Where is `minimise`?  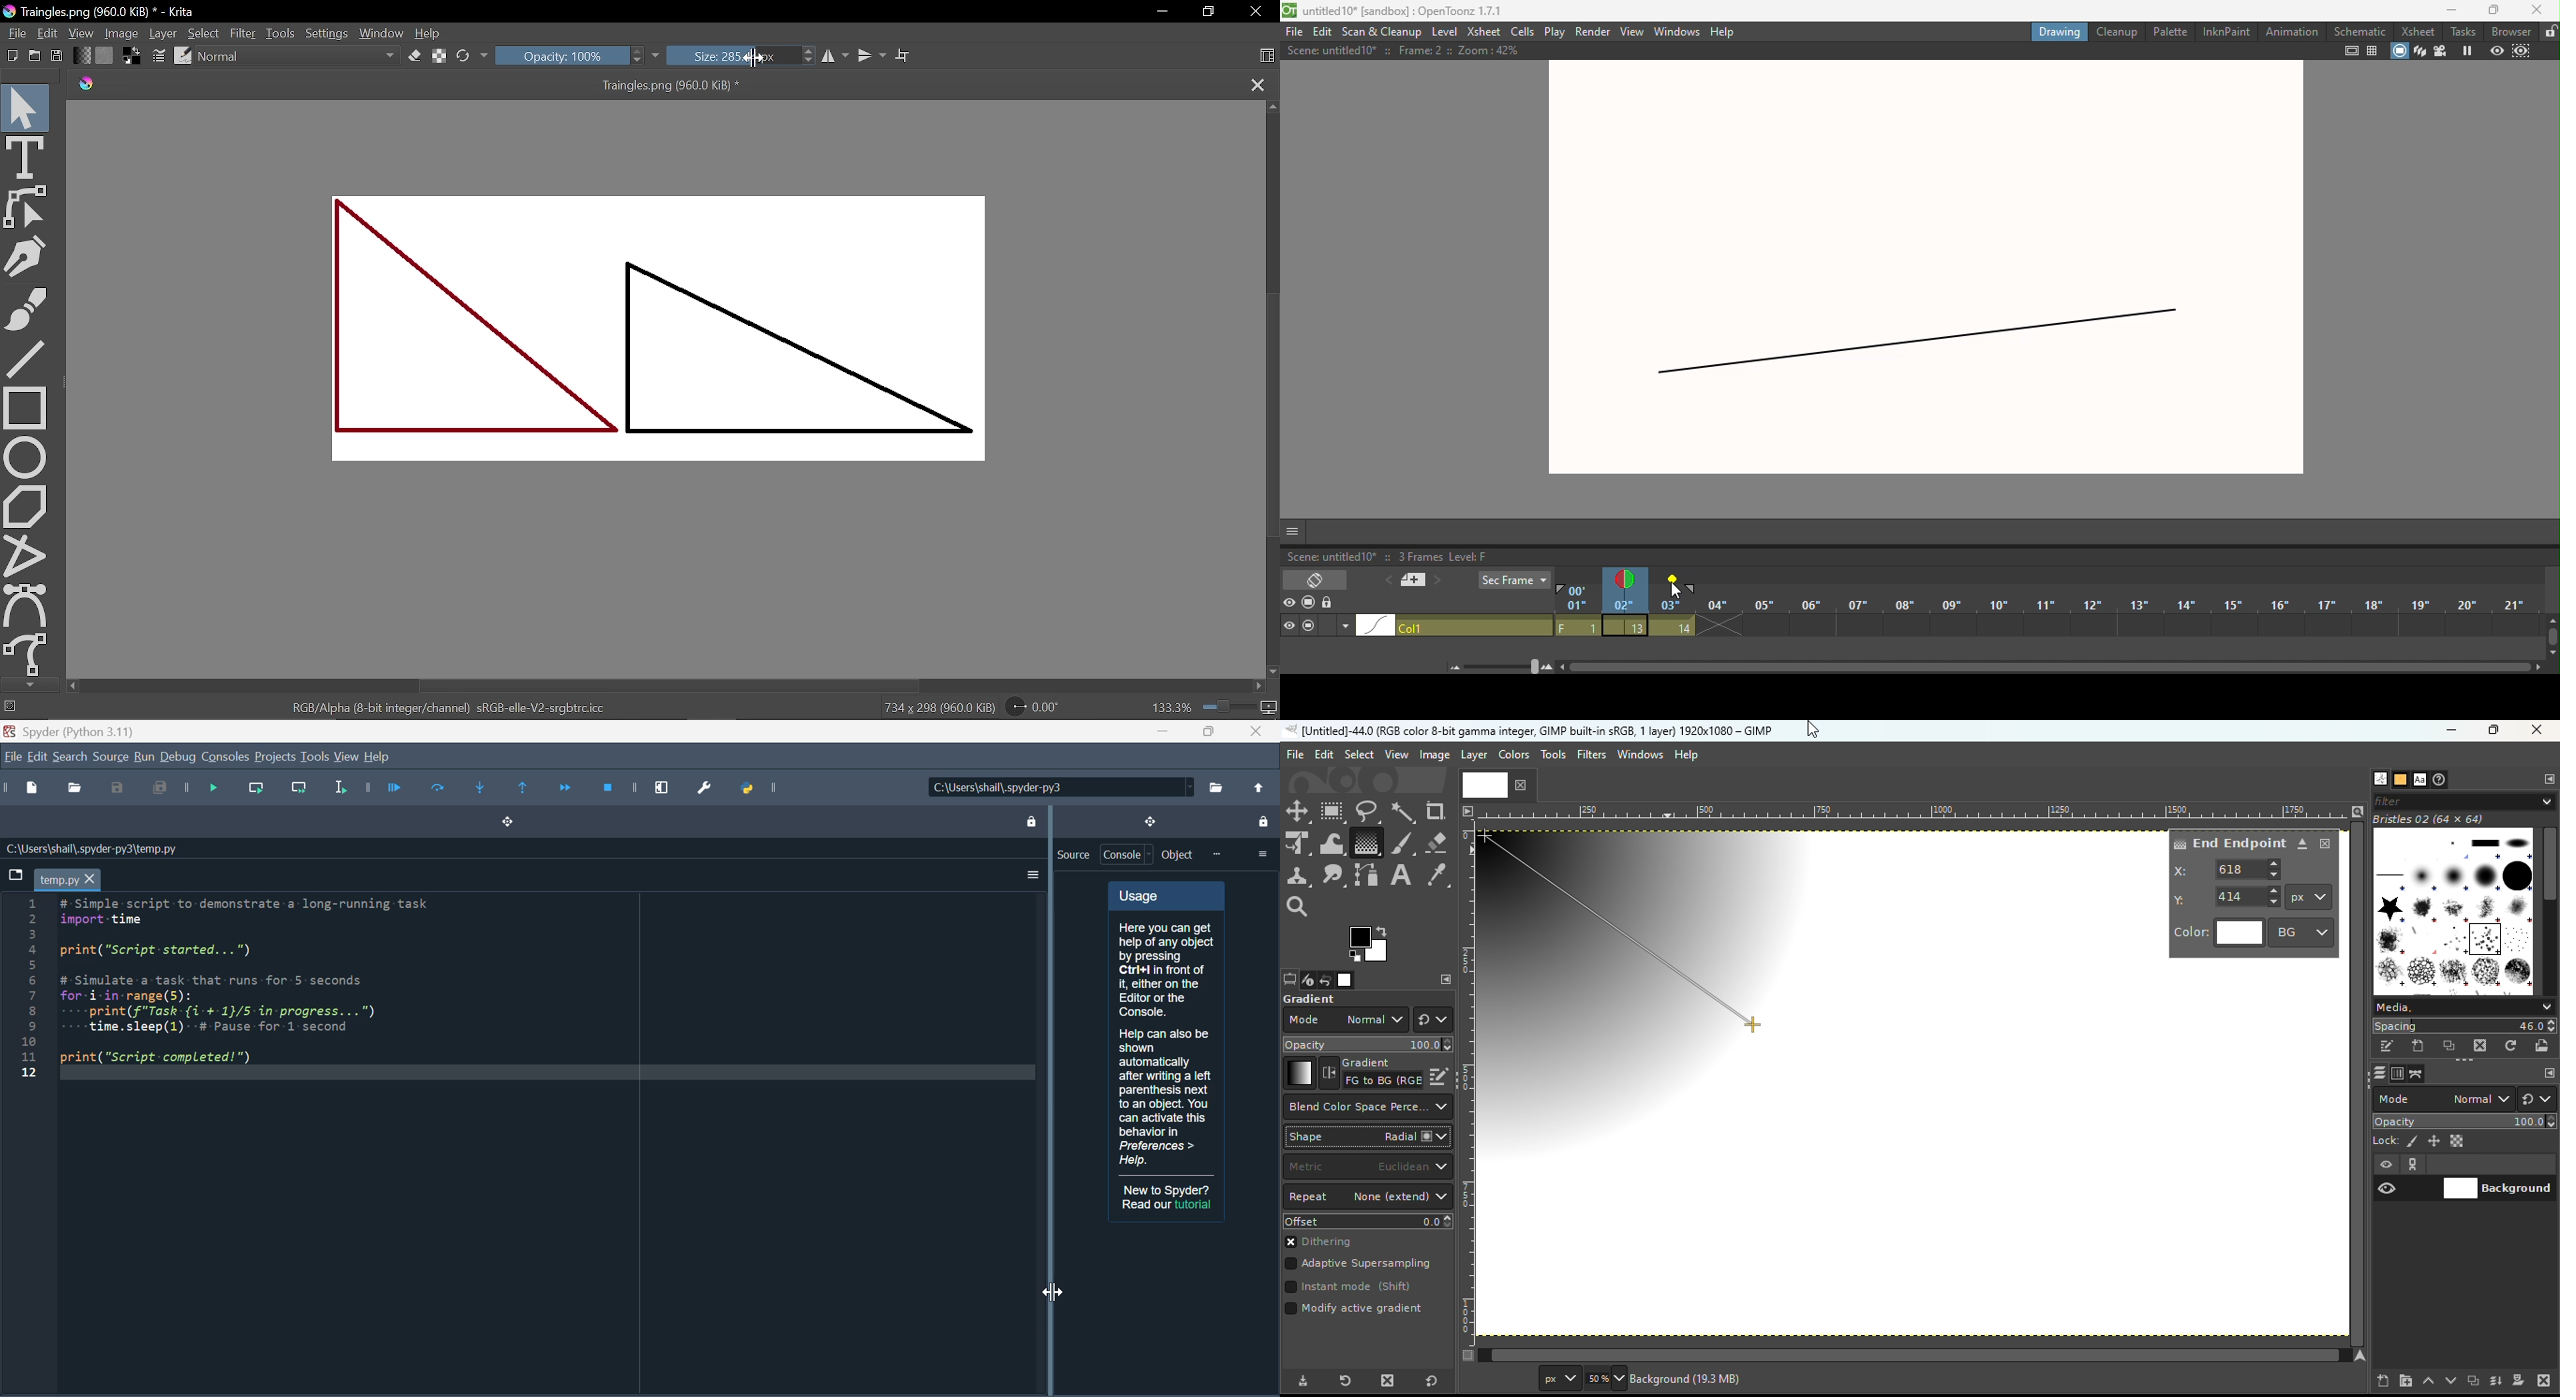 minimise is located at coordinates (1157, 731).